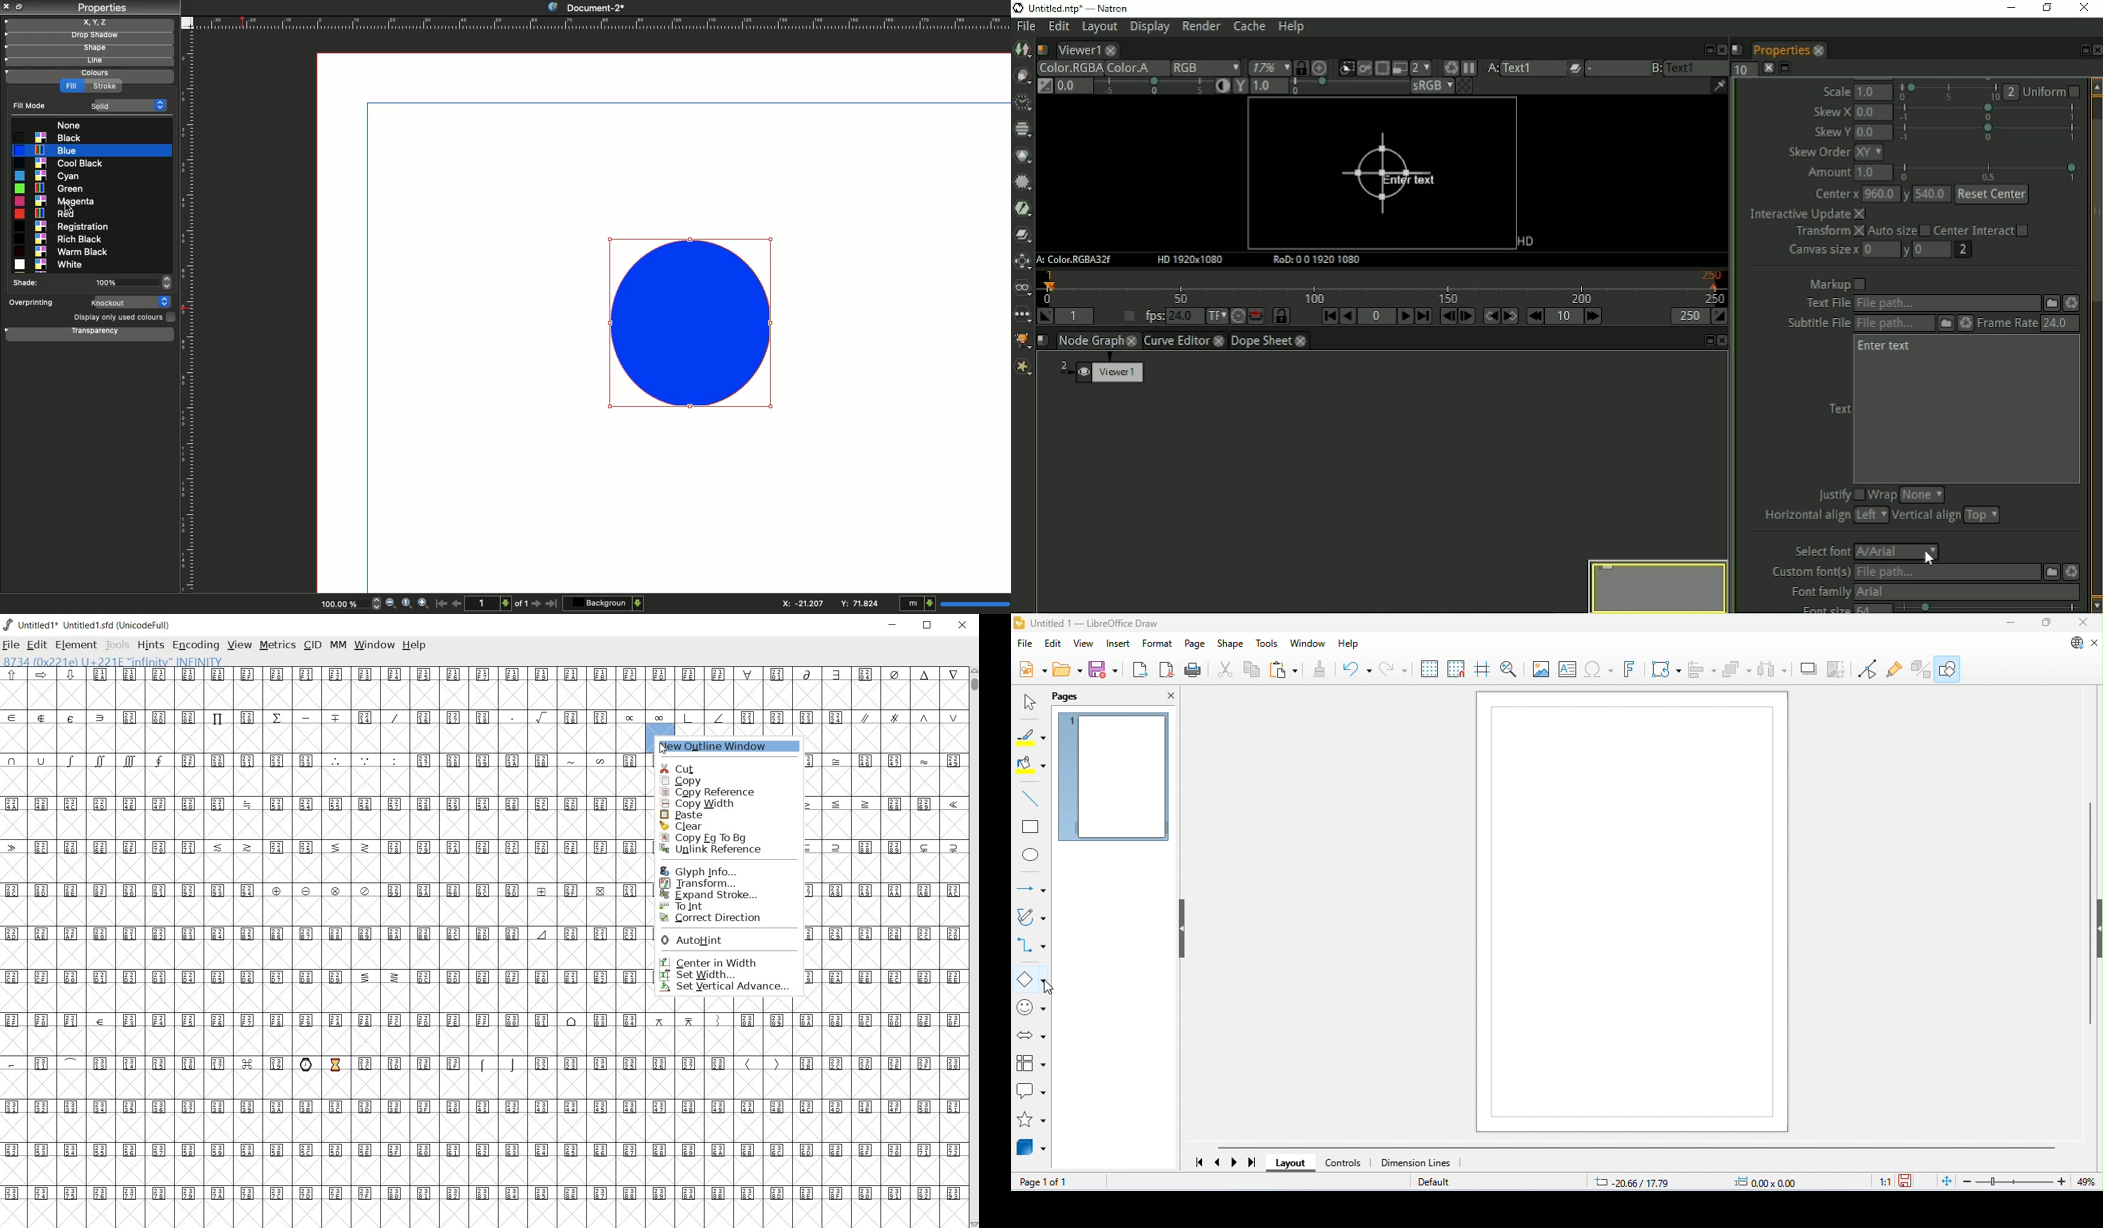 Image resolution: width=2128 pixels, height=1232 pixels. What do you see at coordinates (60, 164) in the screenshot?
I see `Cool black` at bounding box center [60, 164].